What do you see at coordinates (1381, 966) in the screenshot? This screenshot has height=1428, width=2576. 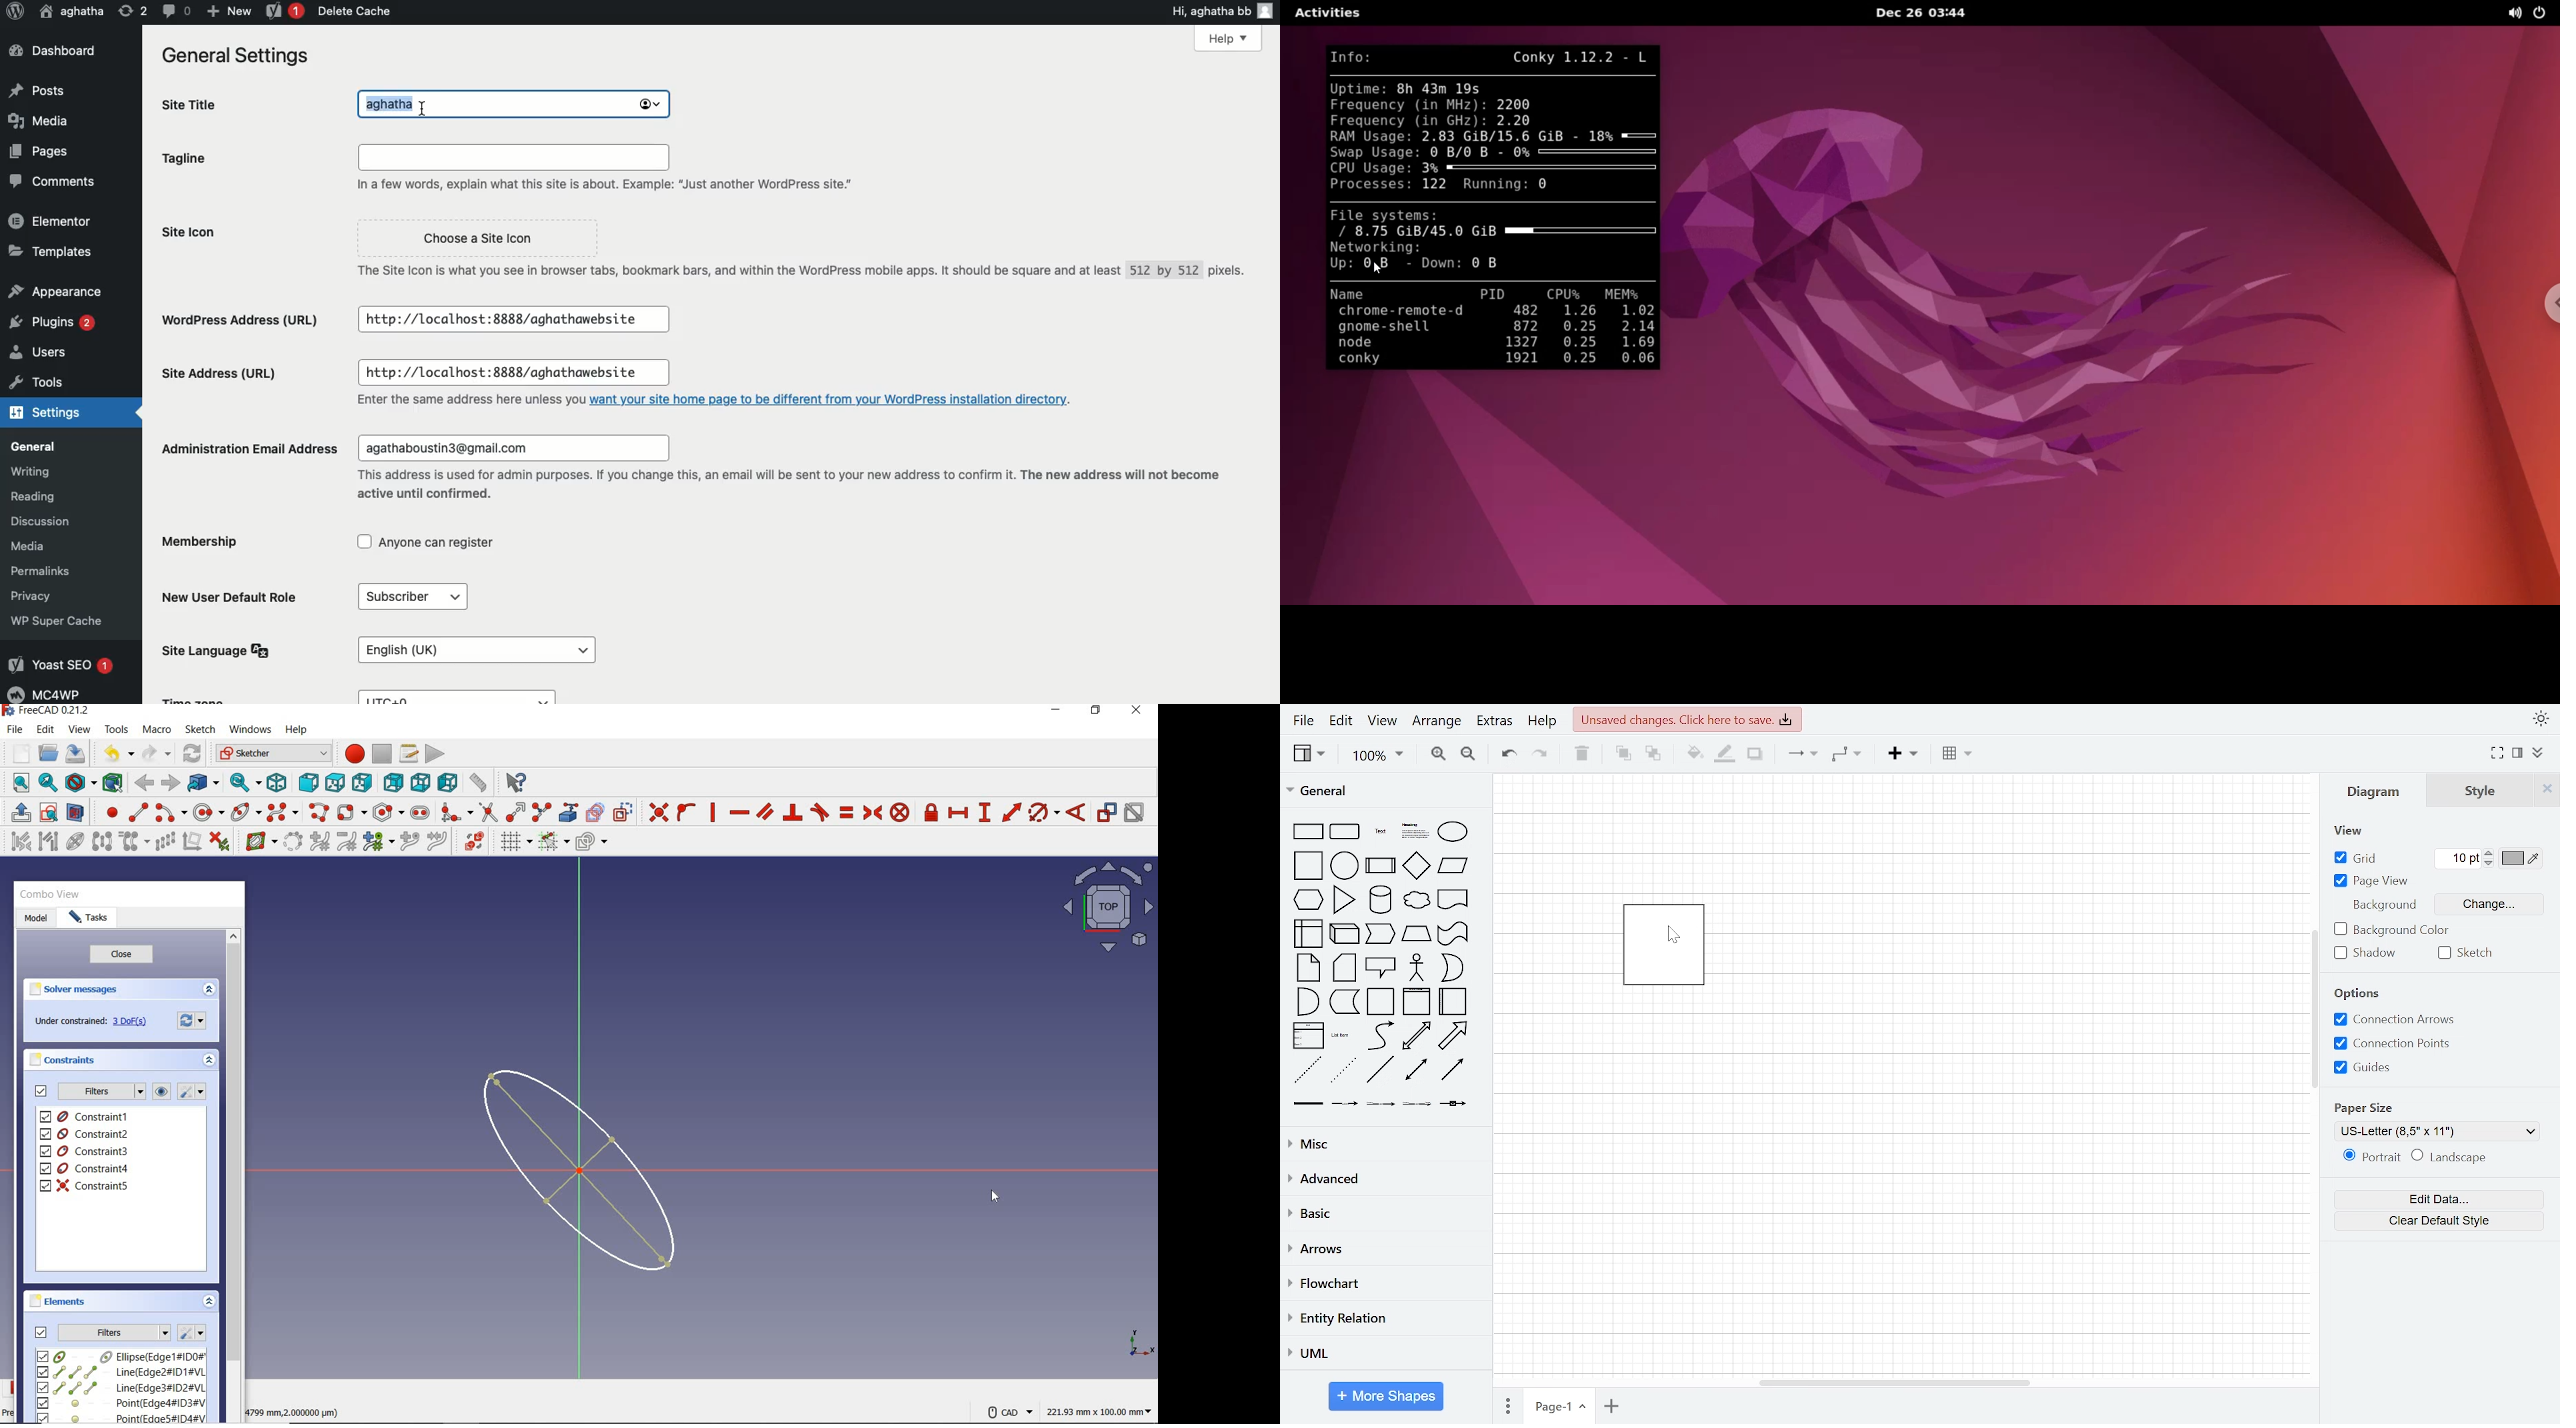 I see `callout` at bounding box center [1381, 966].